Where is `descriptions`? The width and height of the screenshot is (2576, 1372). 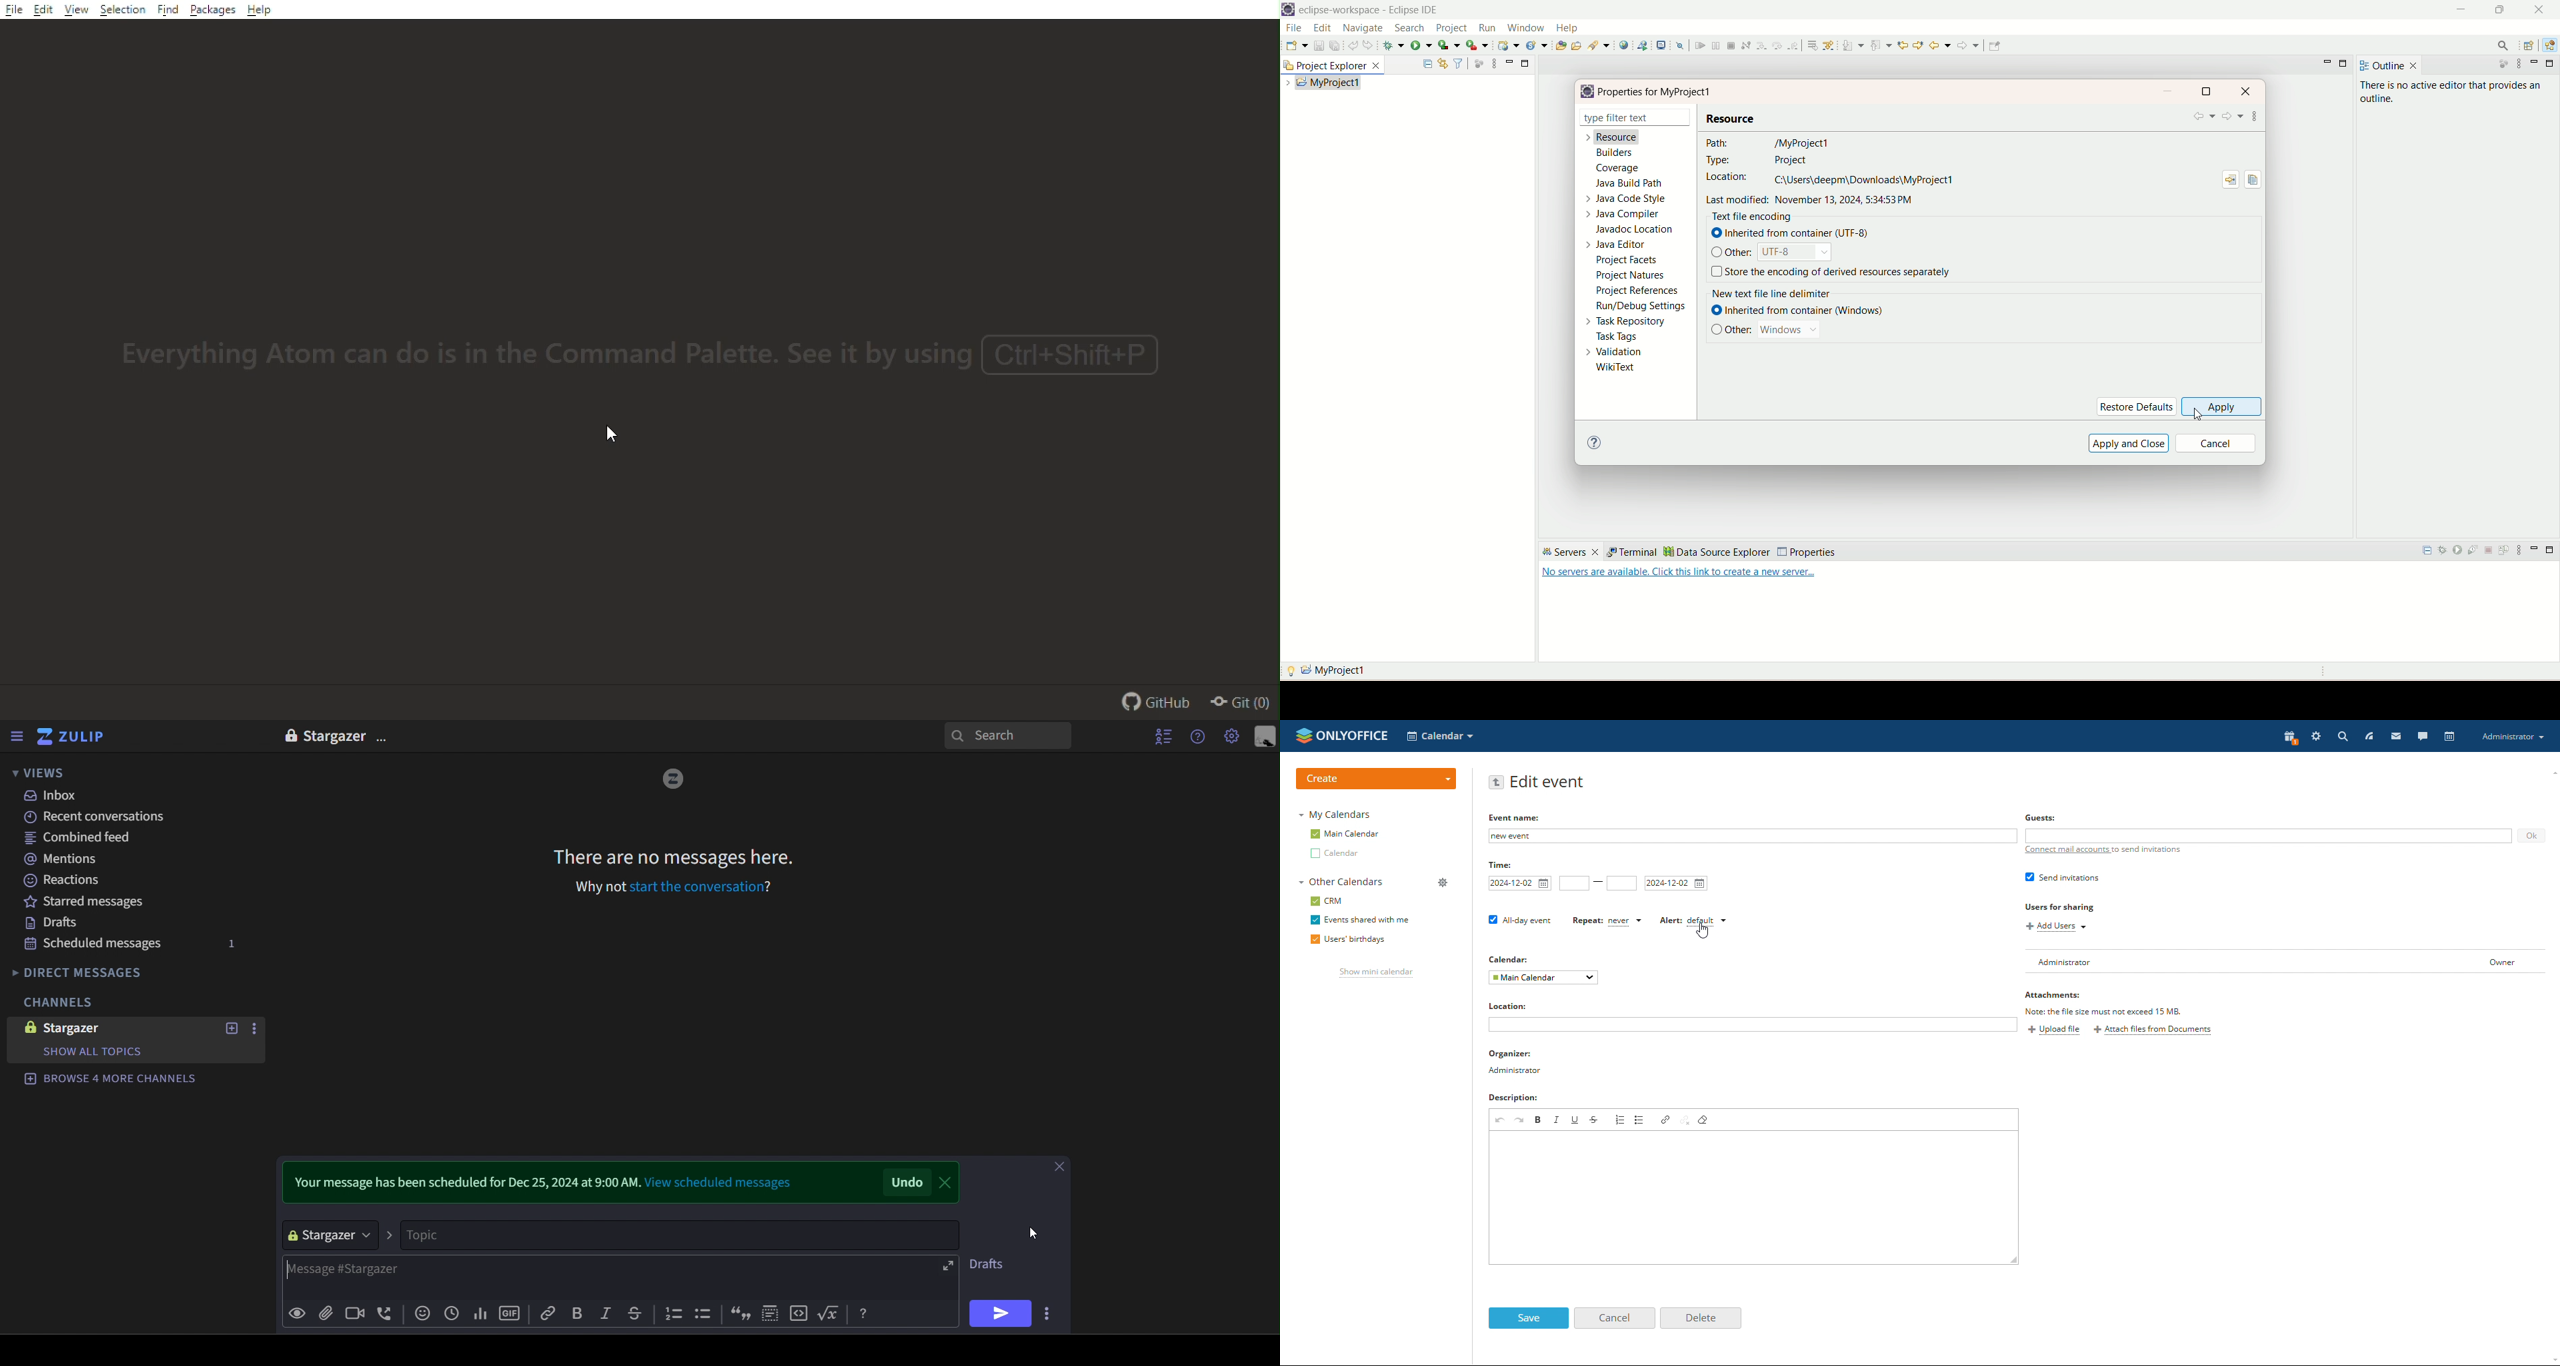
descriptions is located at coordinates (1519, 1100).